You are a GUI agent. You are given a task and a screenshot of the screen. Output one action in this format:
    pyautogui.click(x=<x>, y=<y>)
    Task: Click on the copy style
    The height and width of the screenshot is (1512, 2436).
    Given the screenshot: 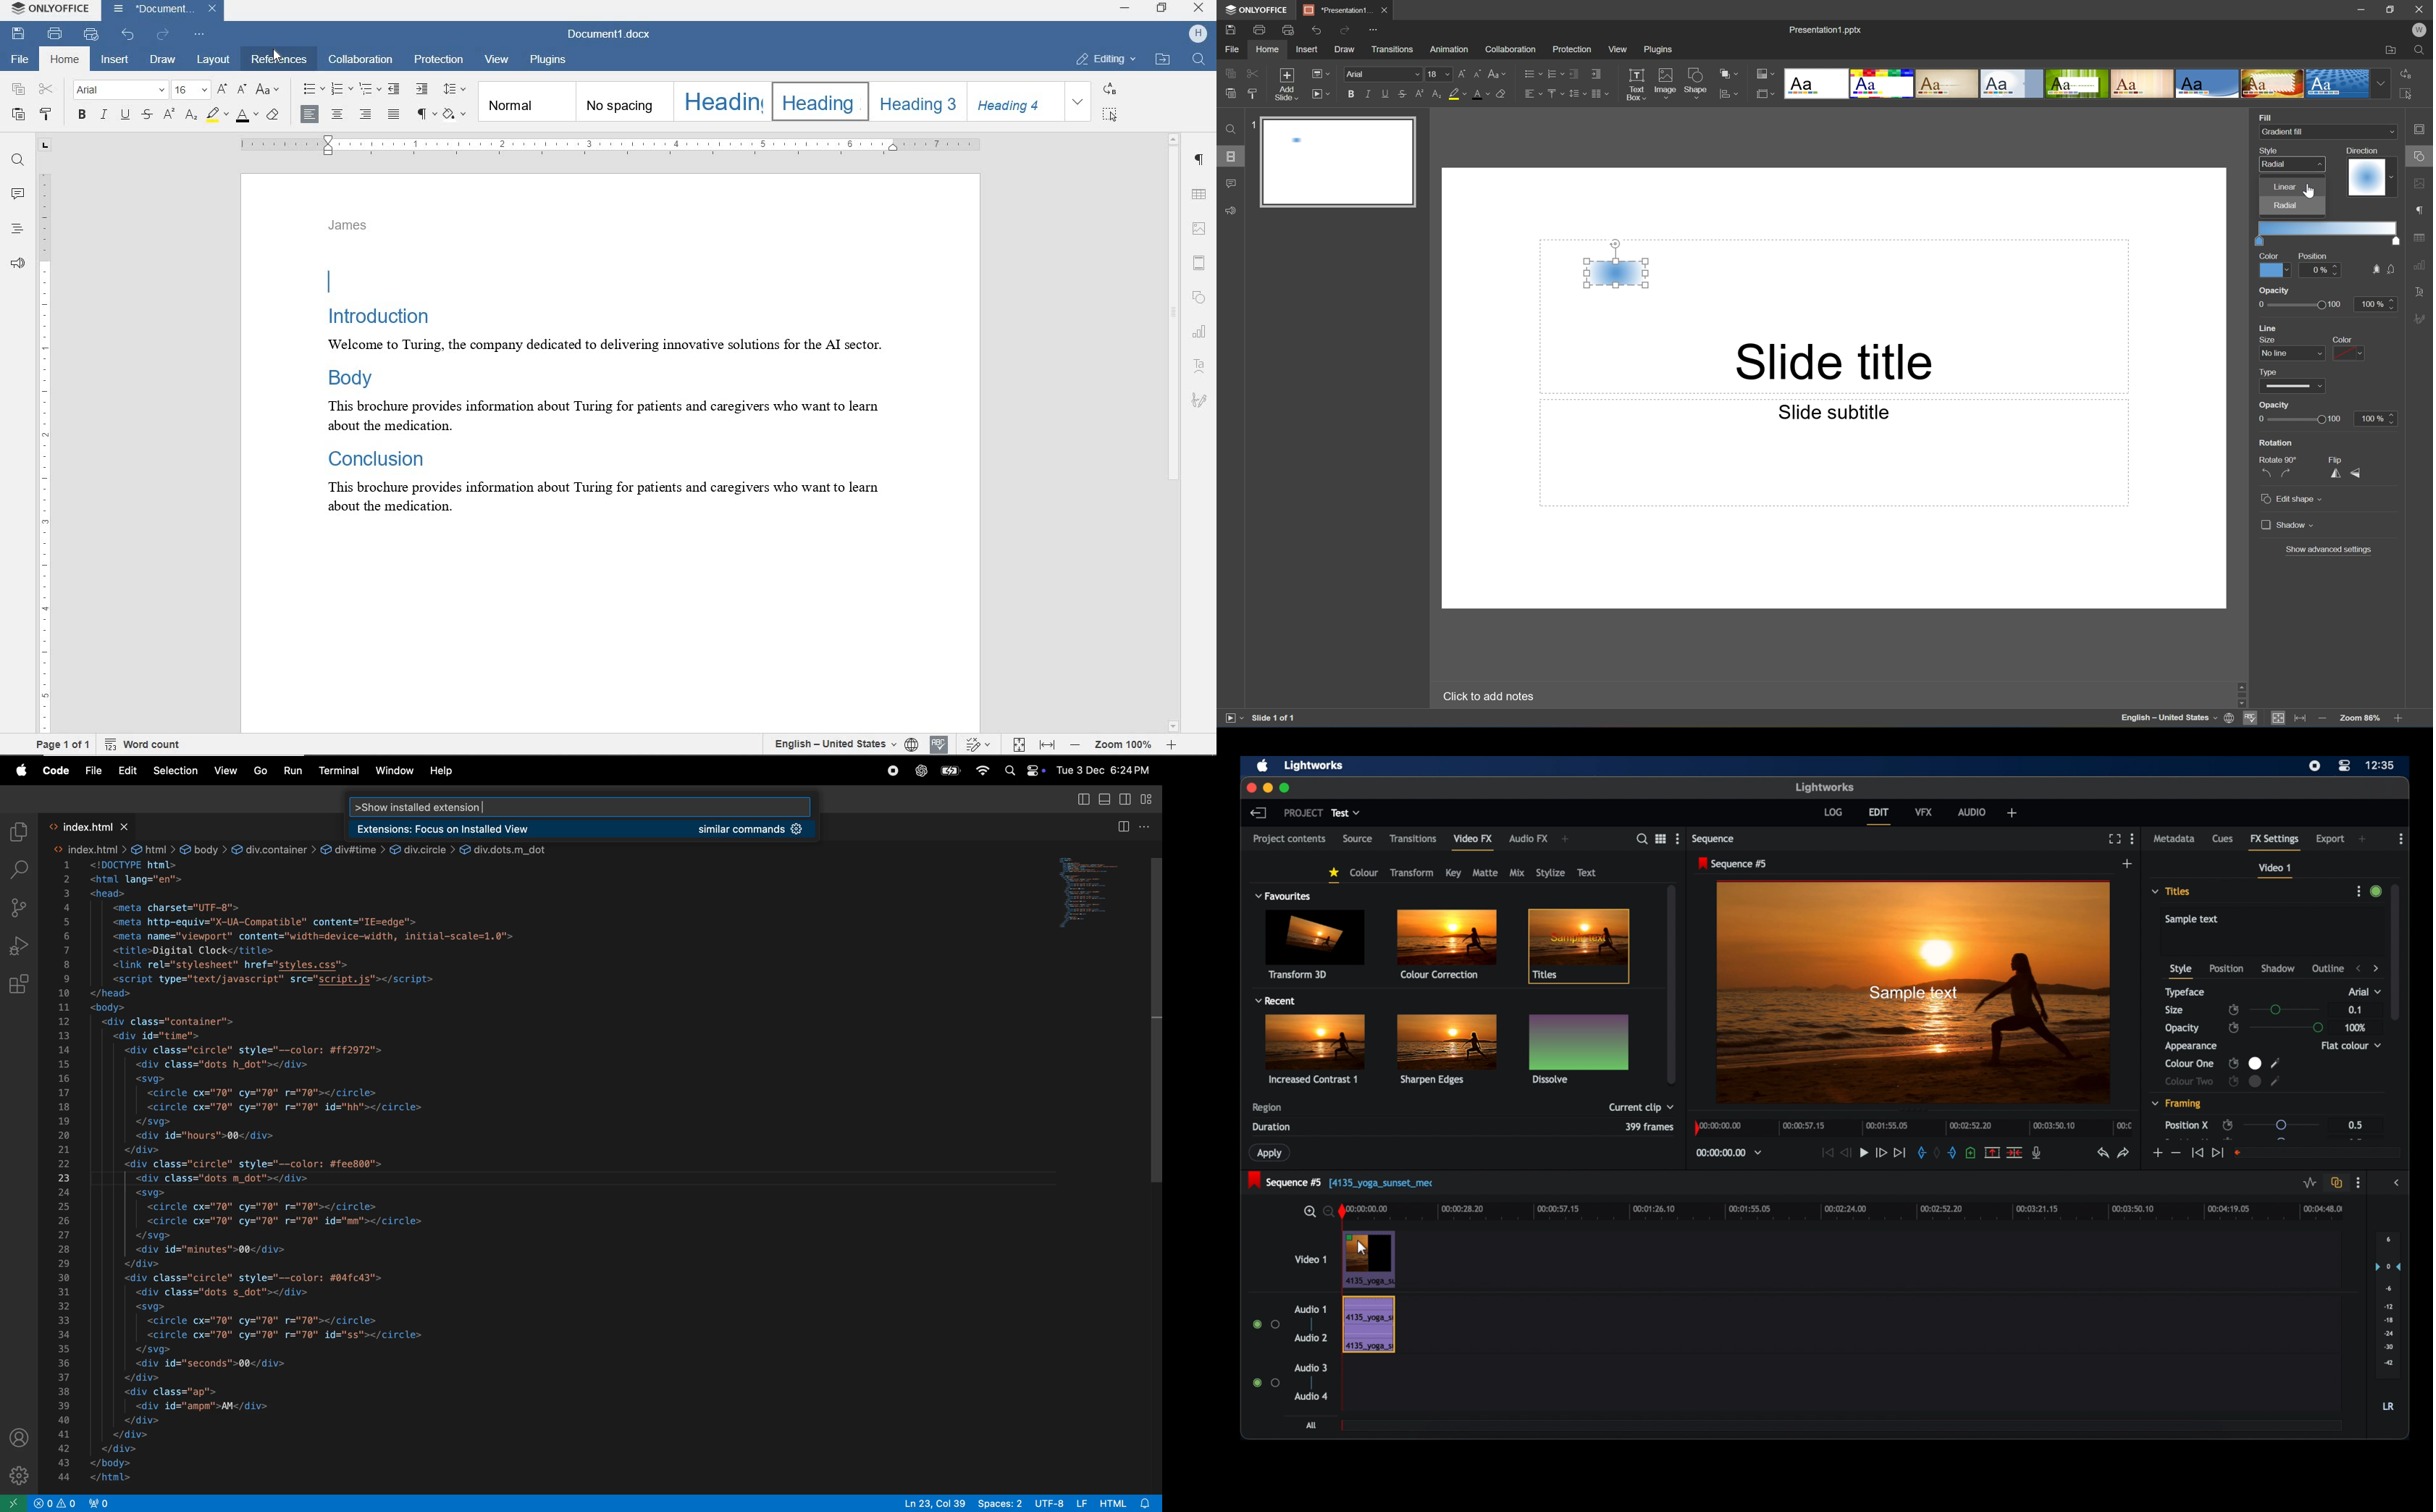 What is the action you would take?
    pyautogui.click(x=48, y=112)
    